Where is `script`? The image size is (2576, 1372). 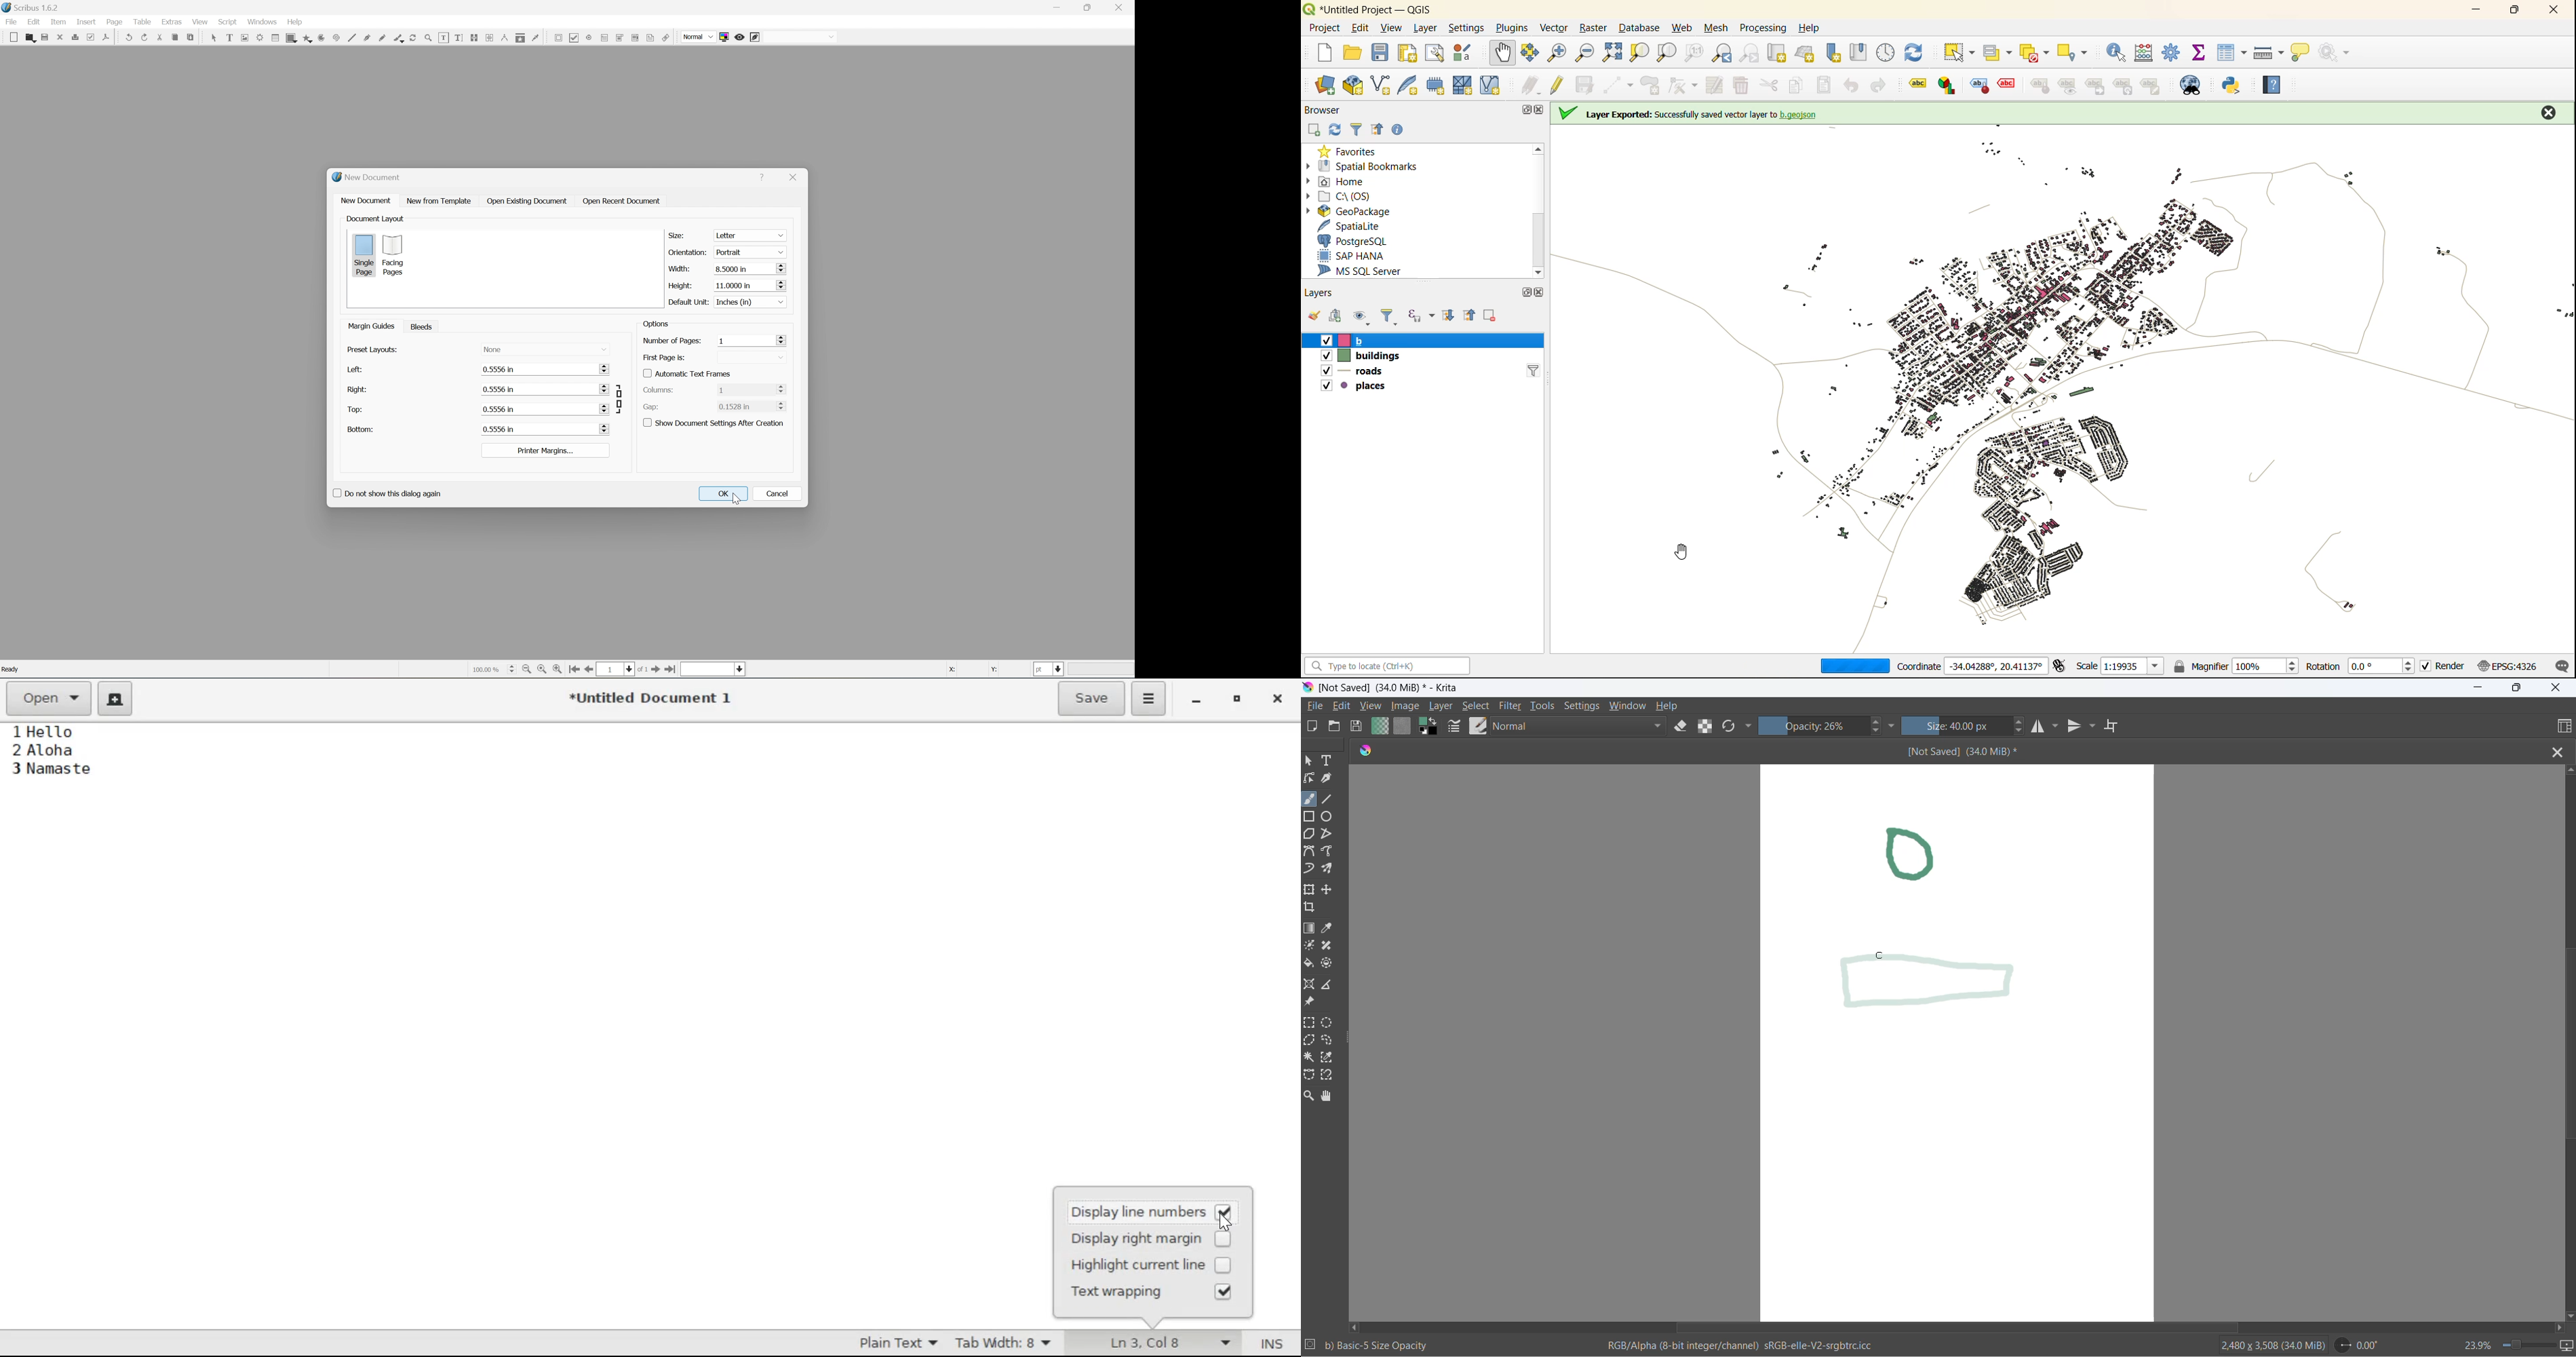
script is located at coordinates (227, 22).